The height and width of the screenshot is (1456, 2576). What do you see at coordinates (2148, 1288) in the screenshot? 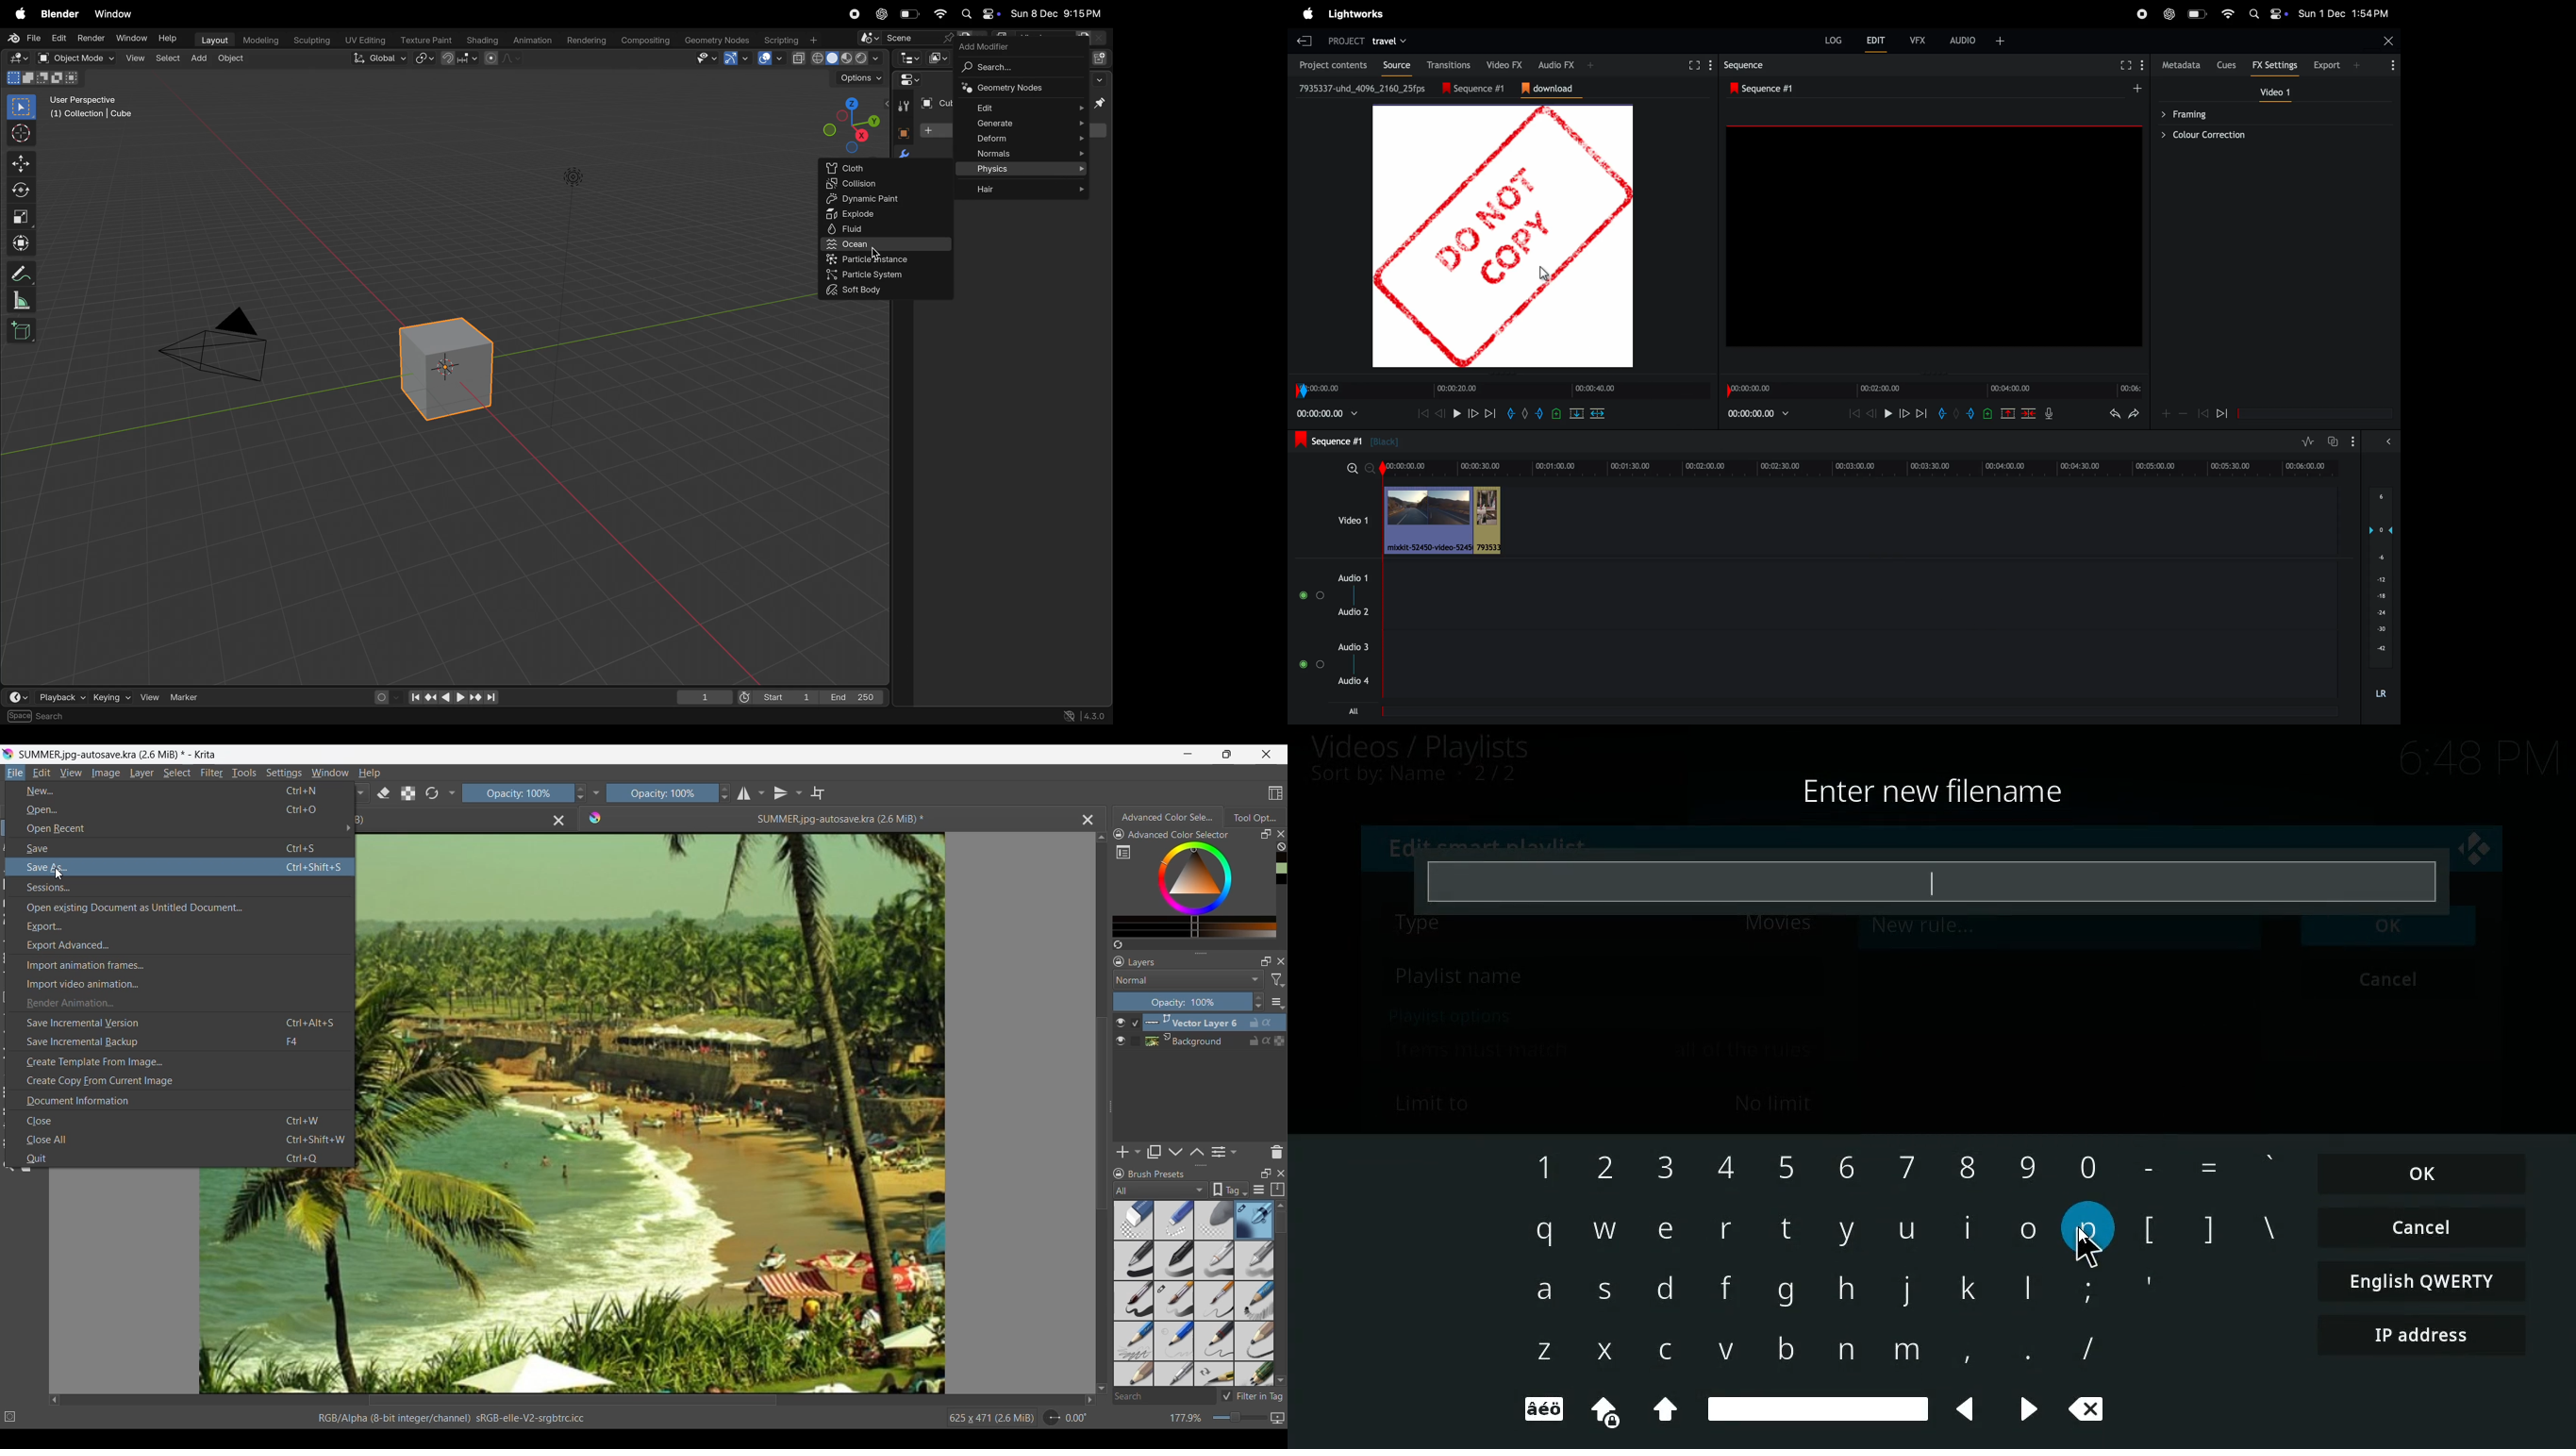
I see `'` at bounding box center [2148, 1288].